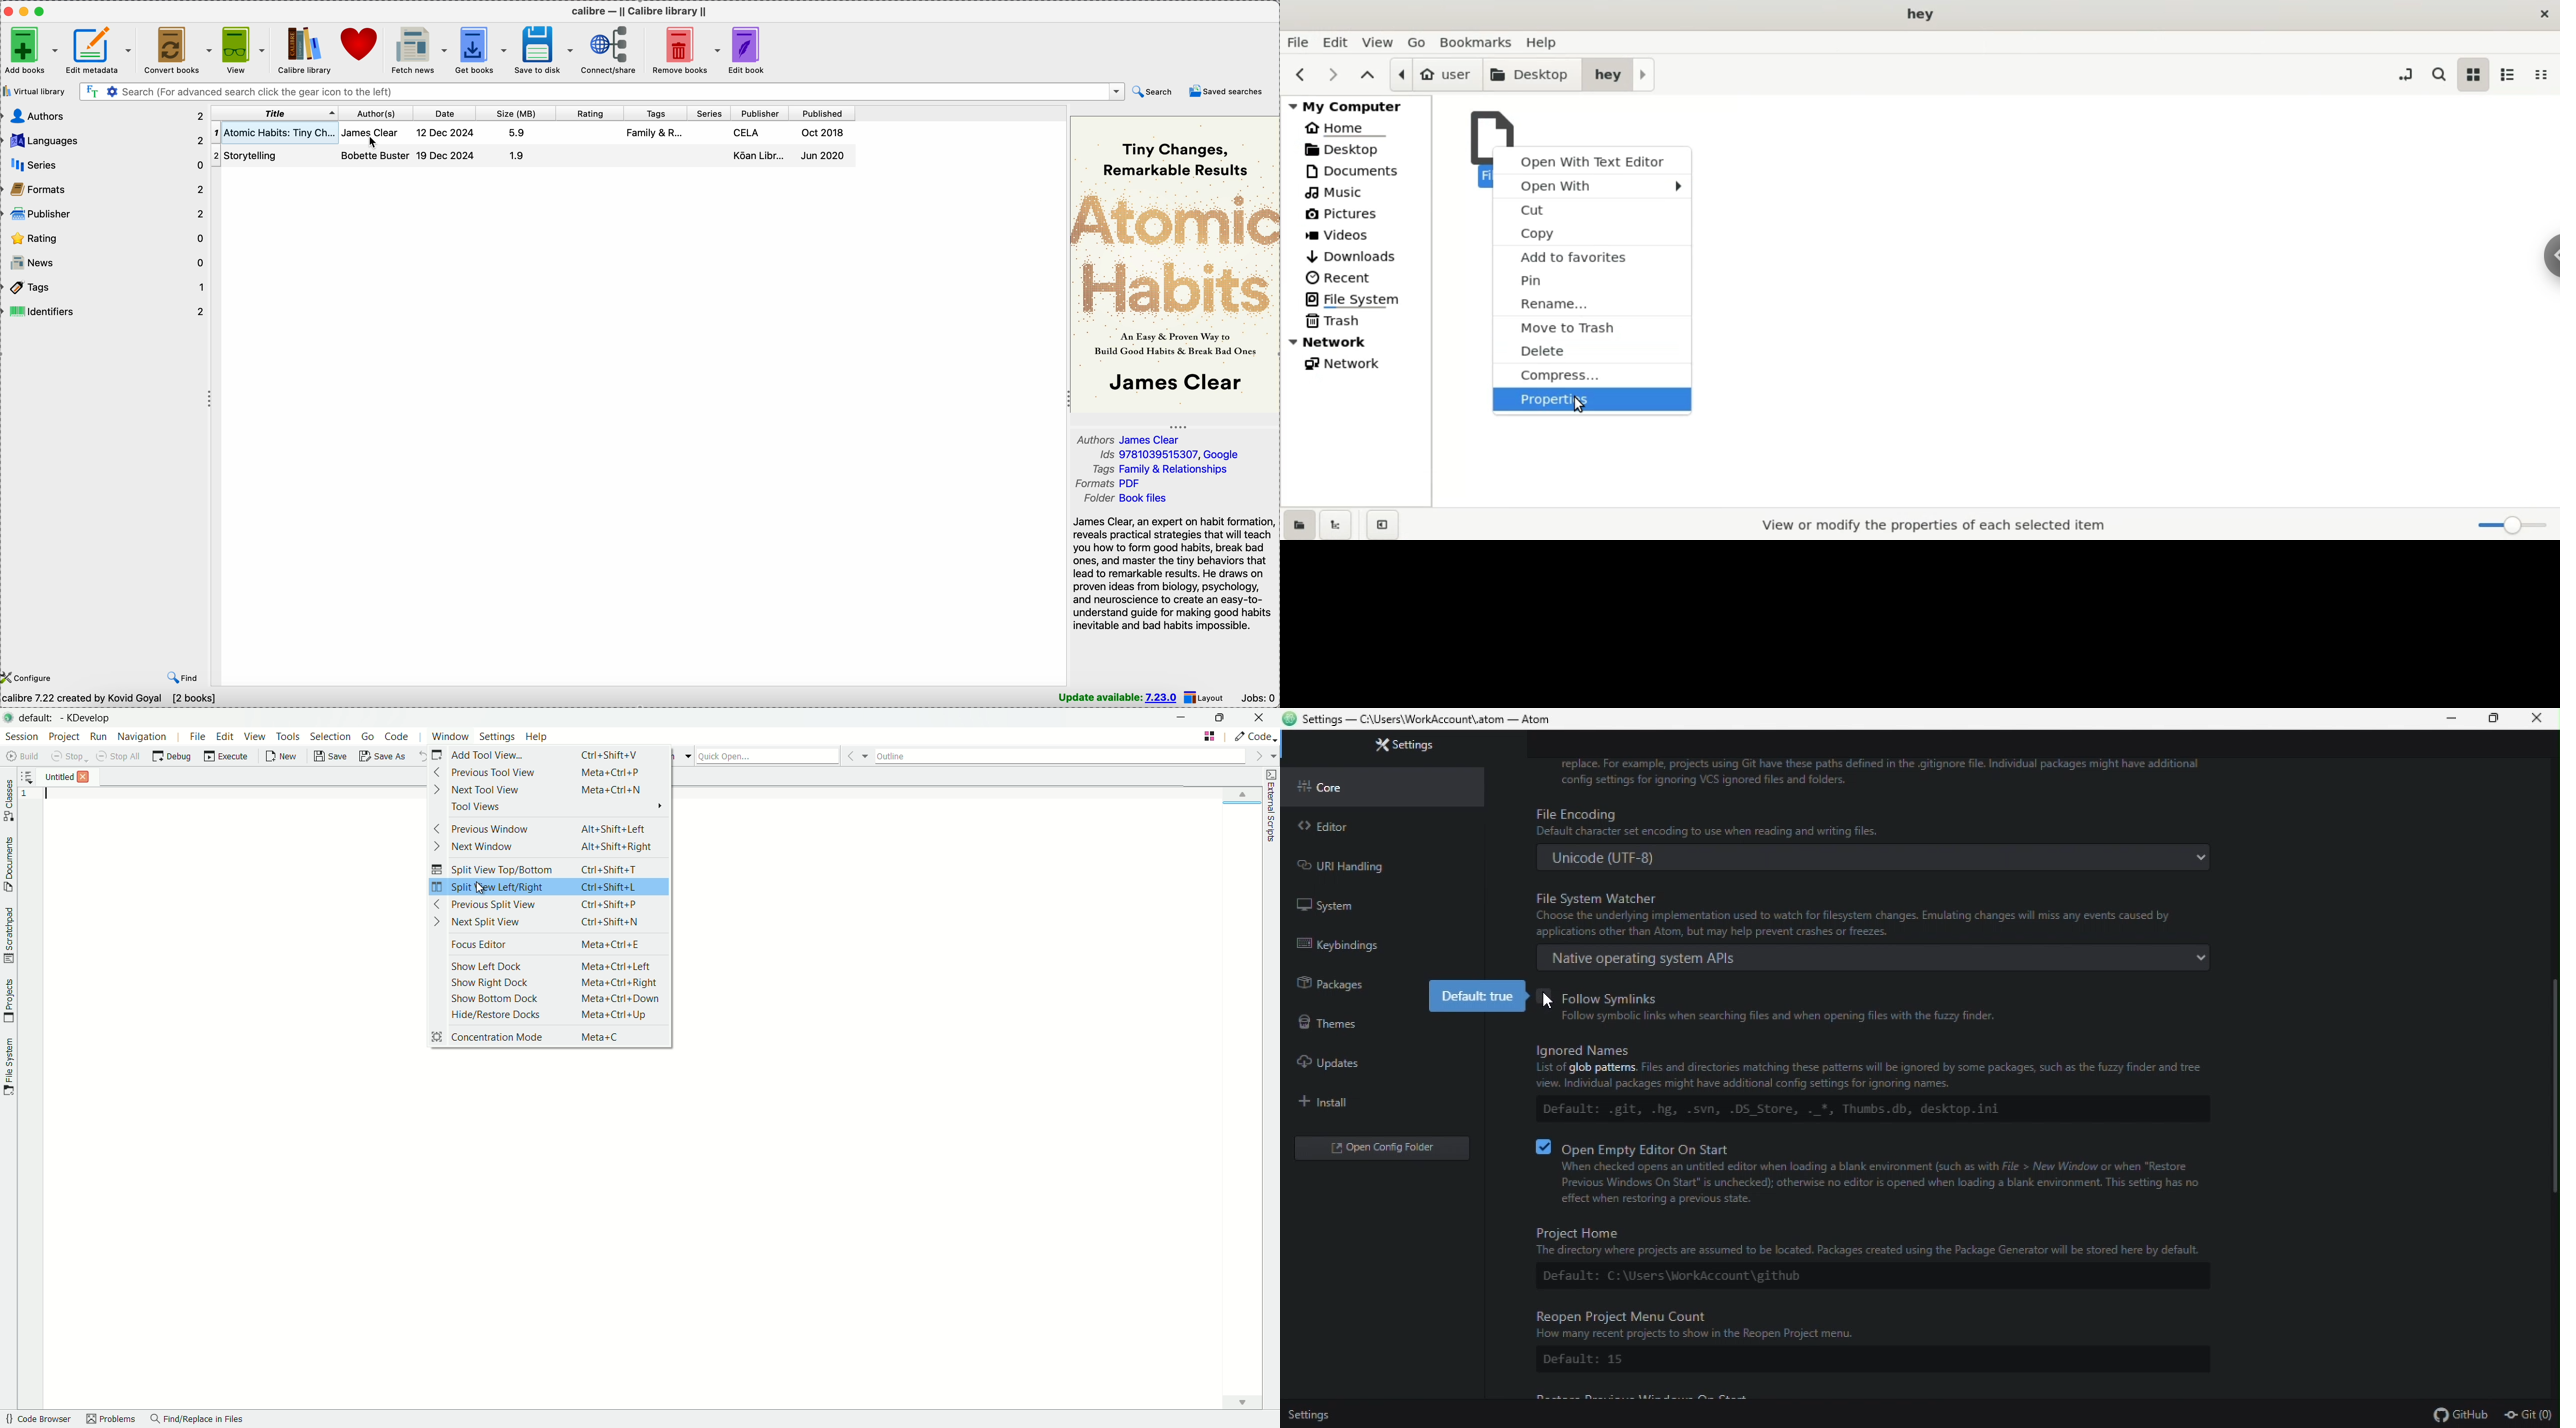  I want to click on parent folders, so click(1368, 73).